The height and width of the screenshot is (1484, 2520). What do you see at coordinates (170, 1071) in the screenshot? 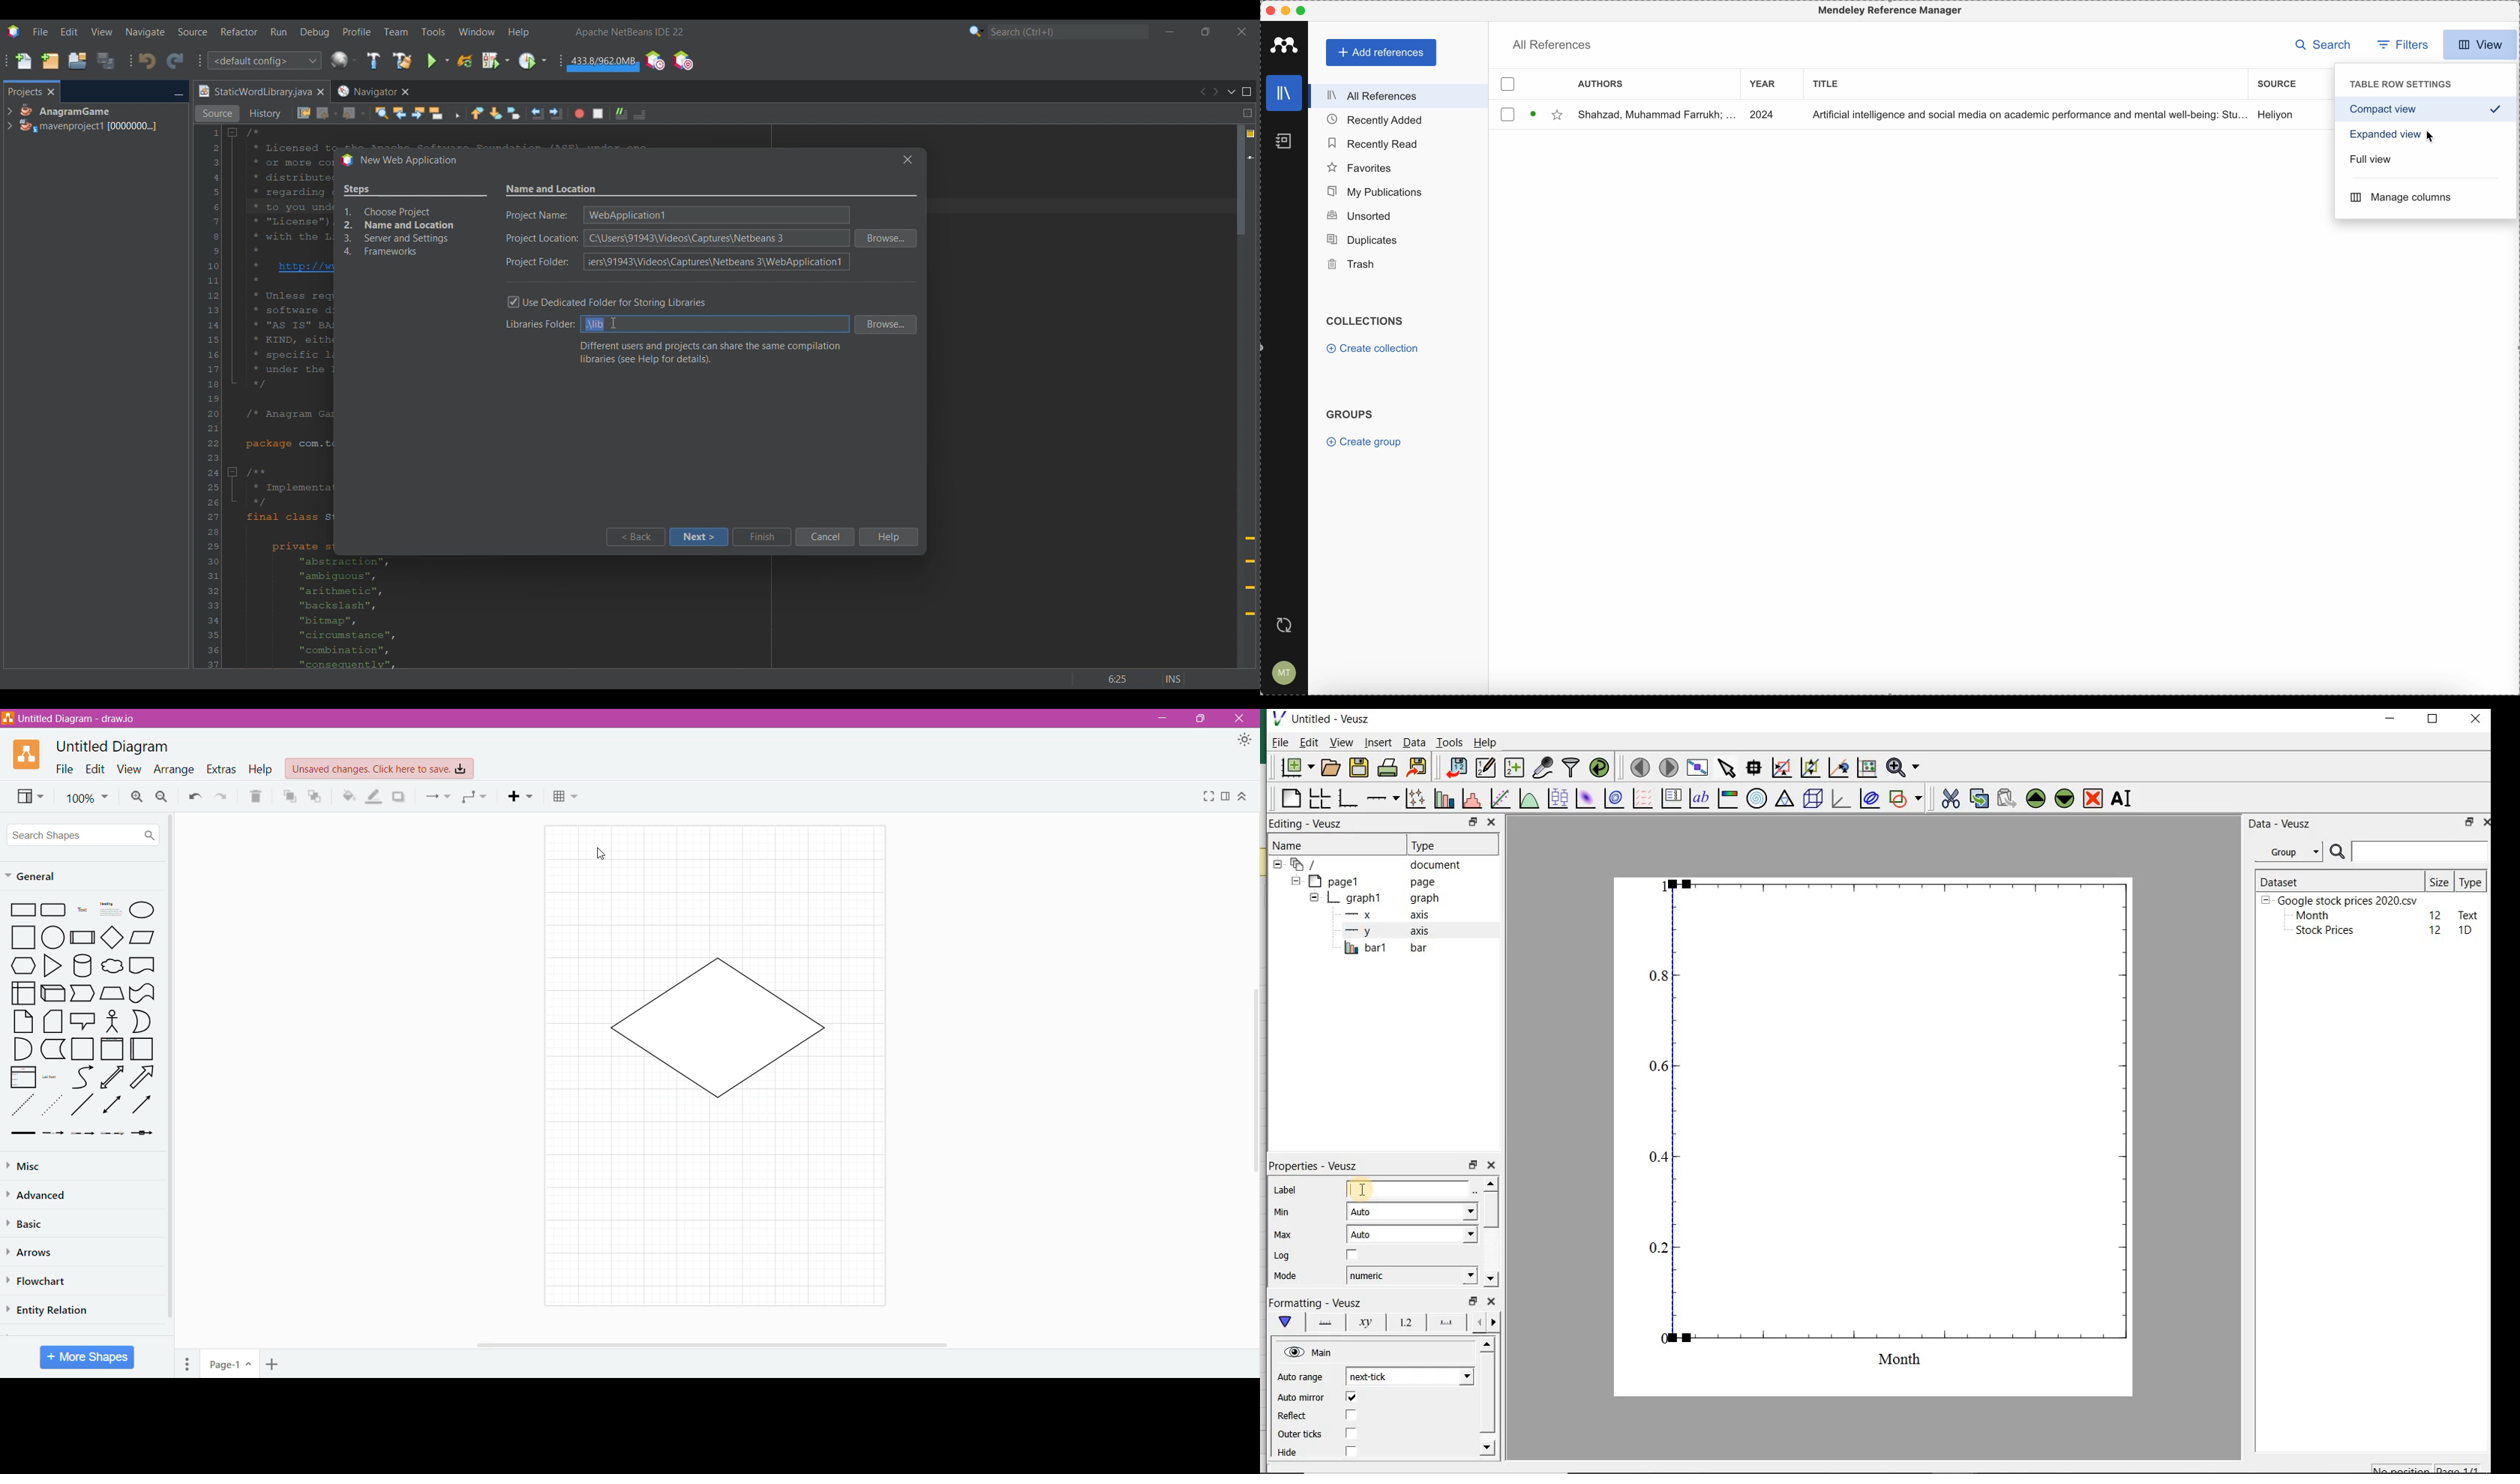
I see `Vertical Scroll Bar` at bounding box center [170, 1071].